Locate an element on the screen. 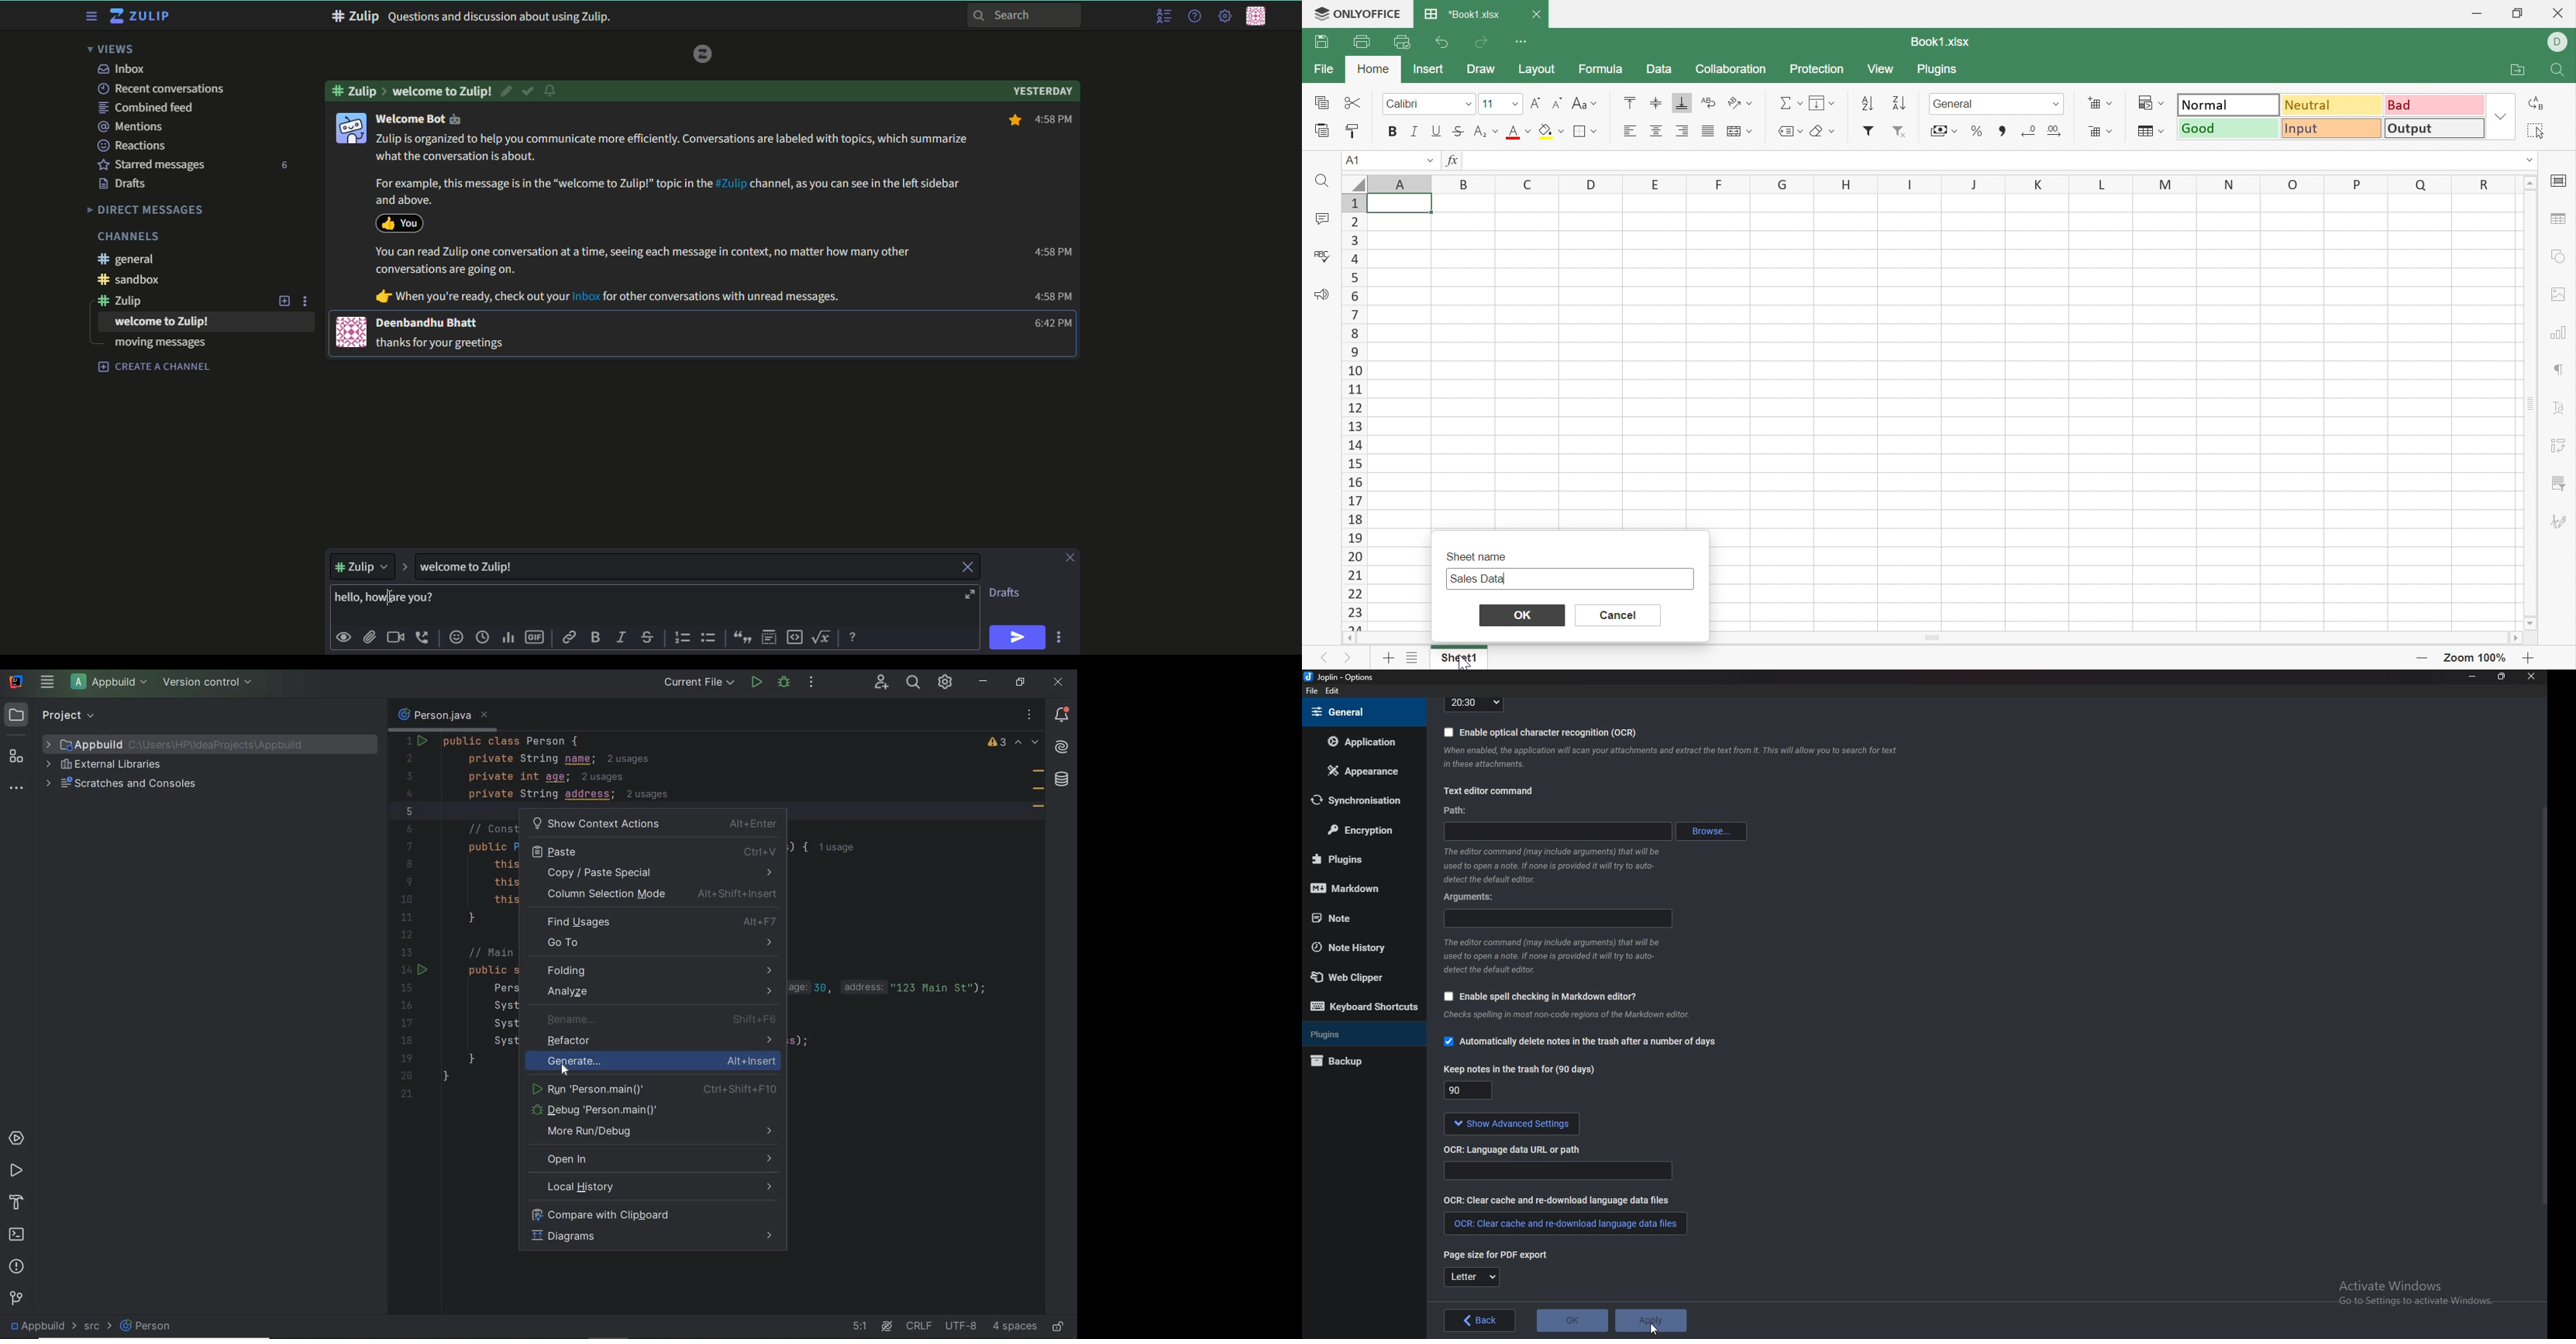 The width and height of the screenshot is (2576, 1344). ok is located at coordinates (1572, 1320).